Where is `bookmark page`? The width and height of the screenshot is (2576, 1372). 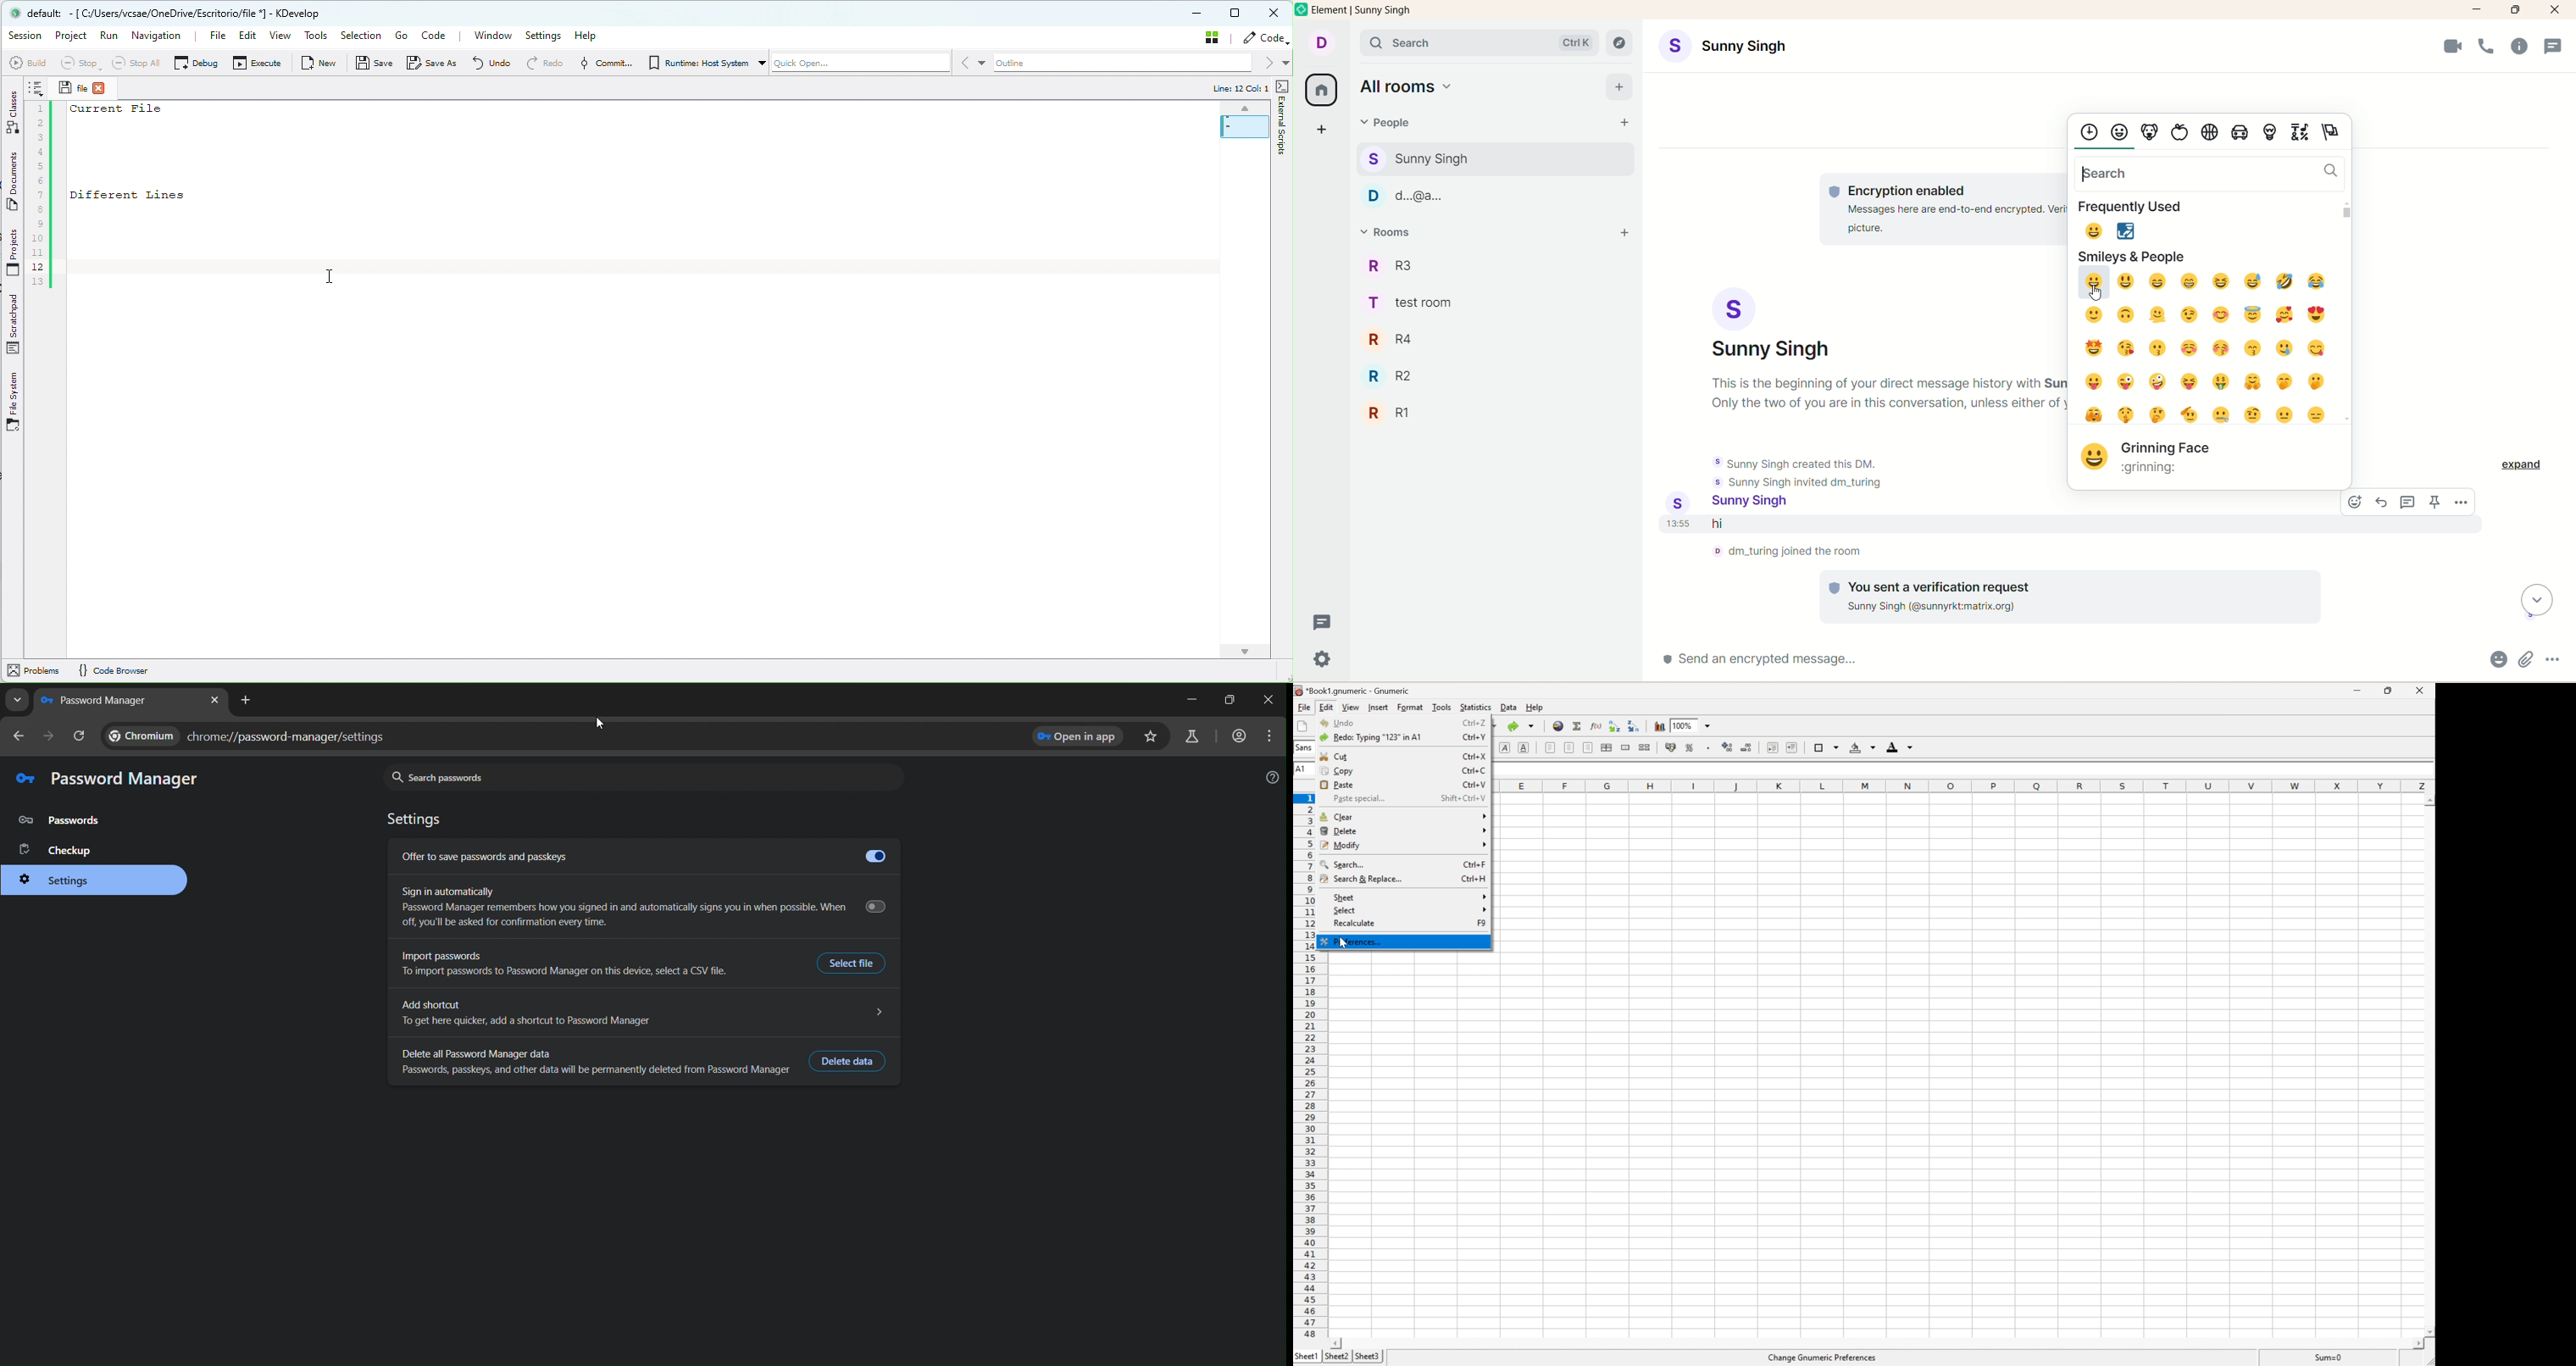
bookmark page is located at coordinates (1153, 737).